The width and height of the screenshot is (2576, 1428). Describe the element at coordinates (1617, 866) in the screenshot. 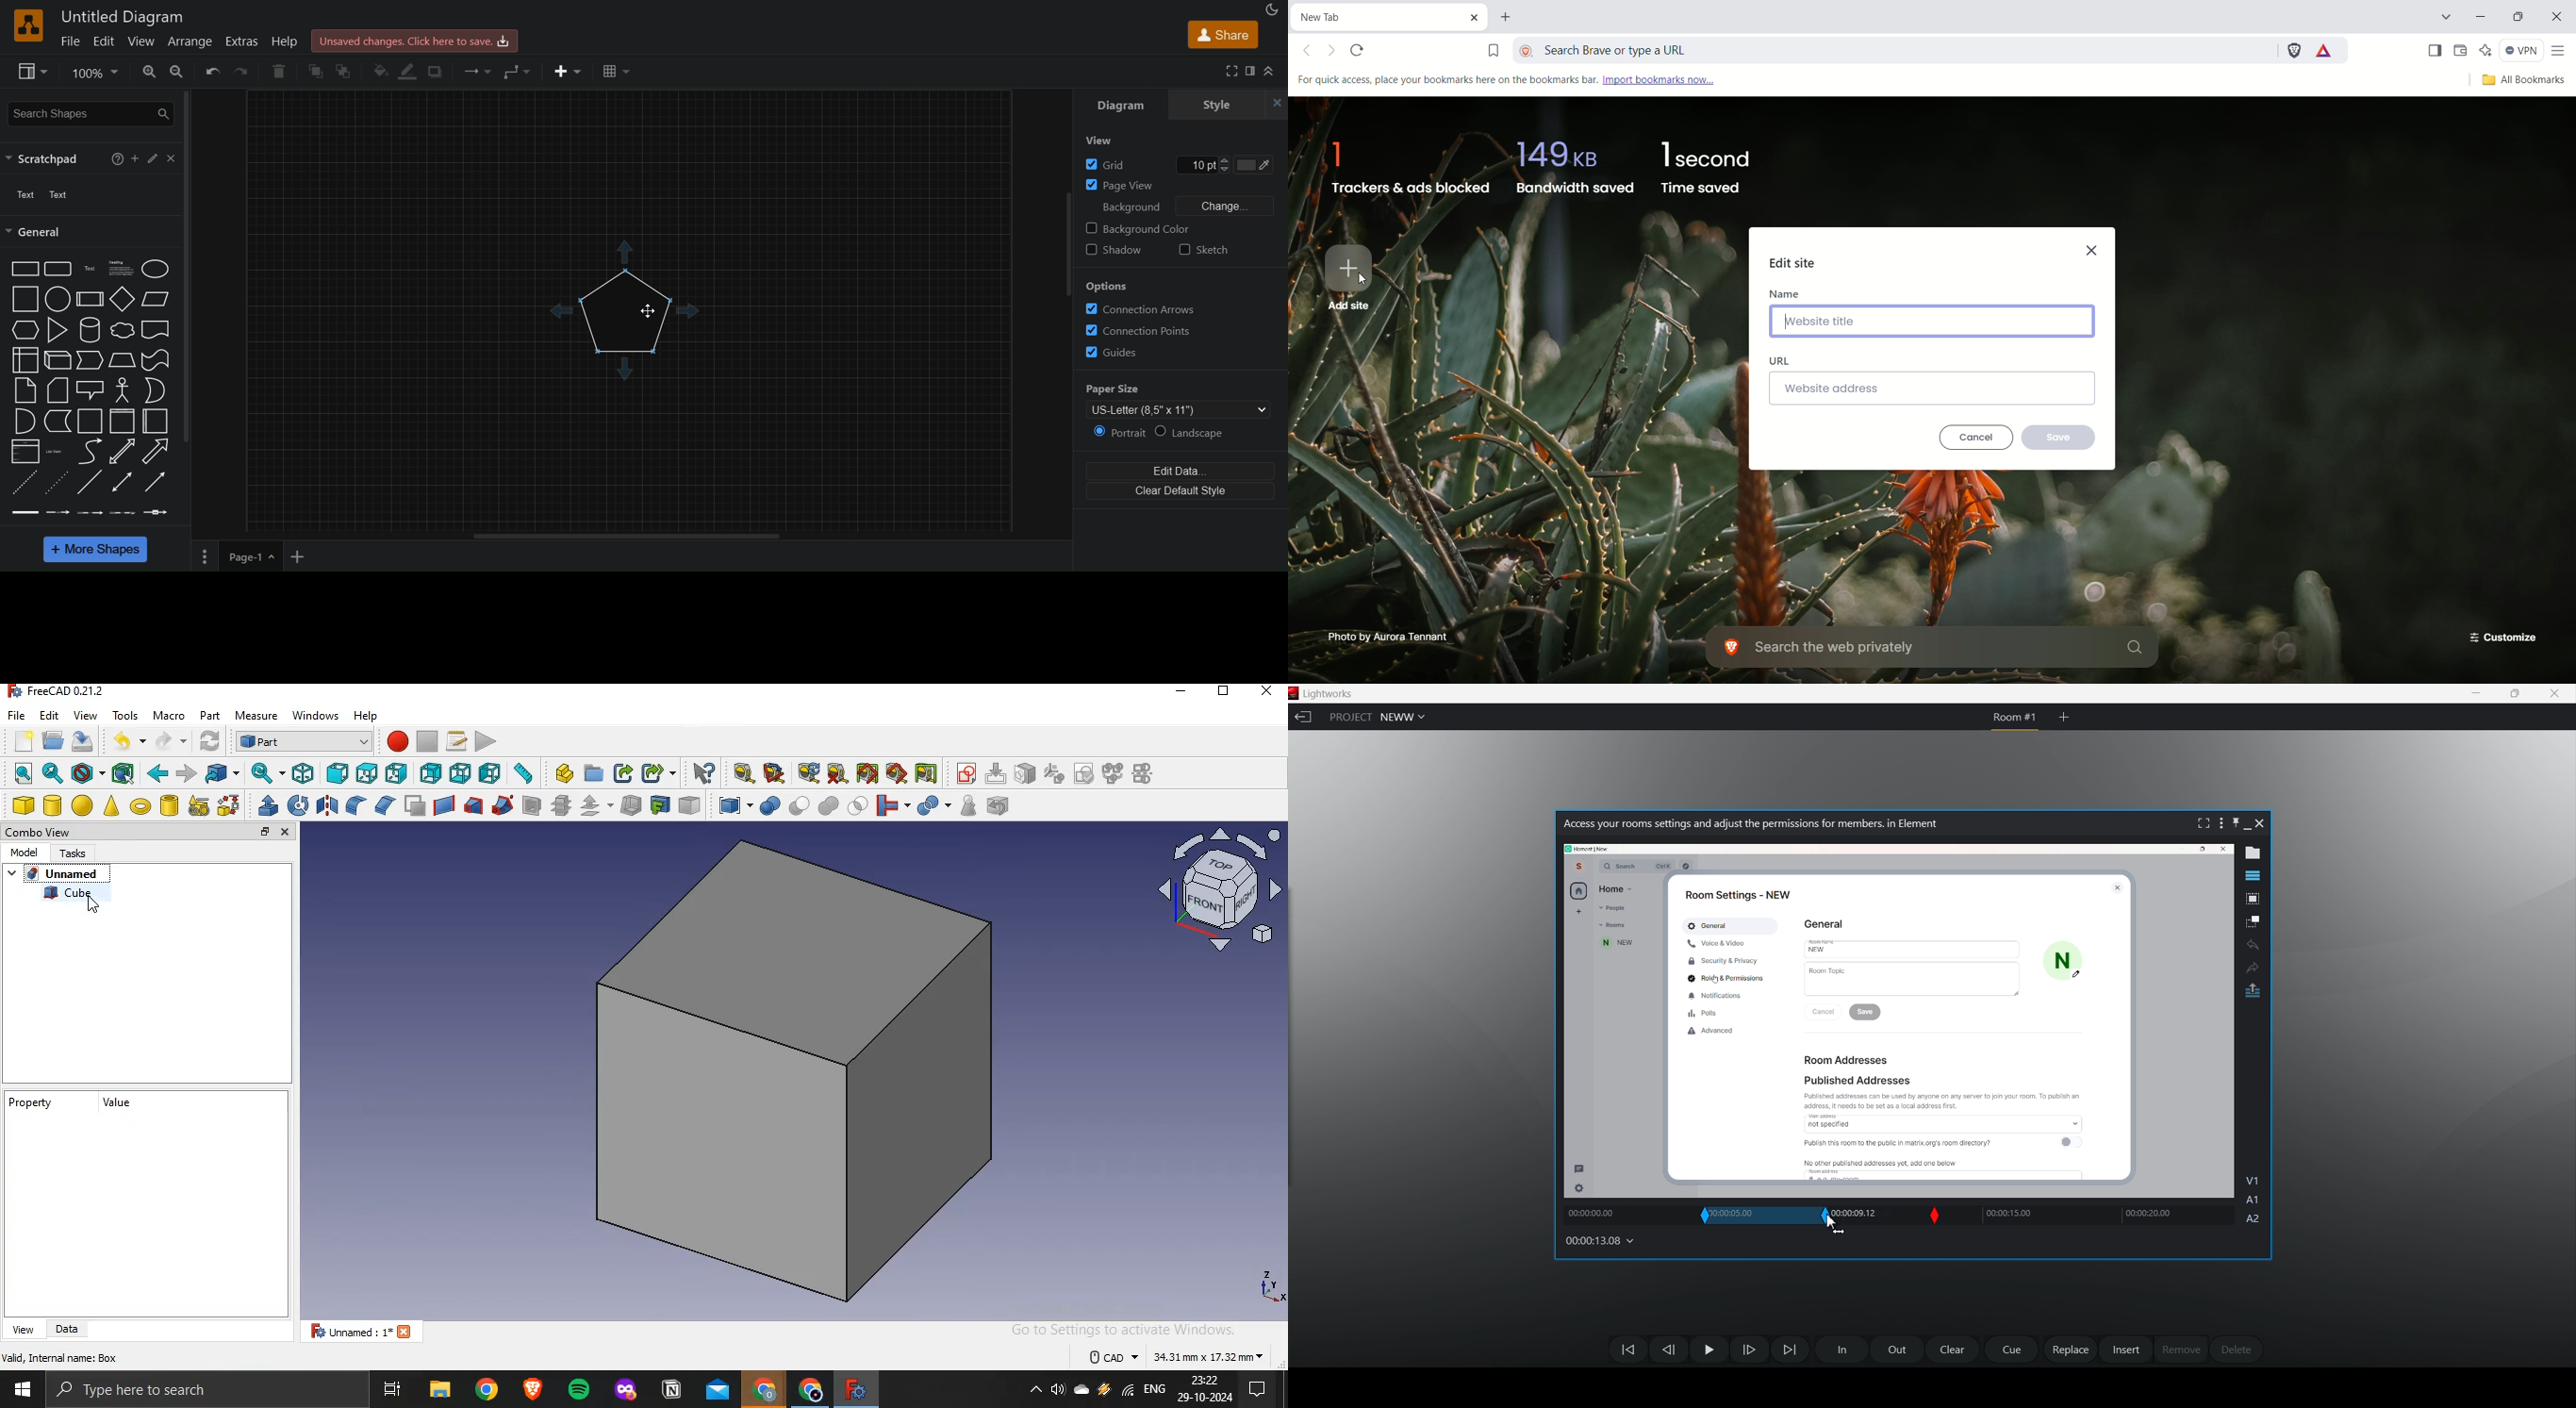

I see `Q Search` at that location.